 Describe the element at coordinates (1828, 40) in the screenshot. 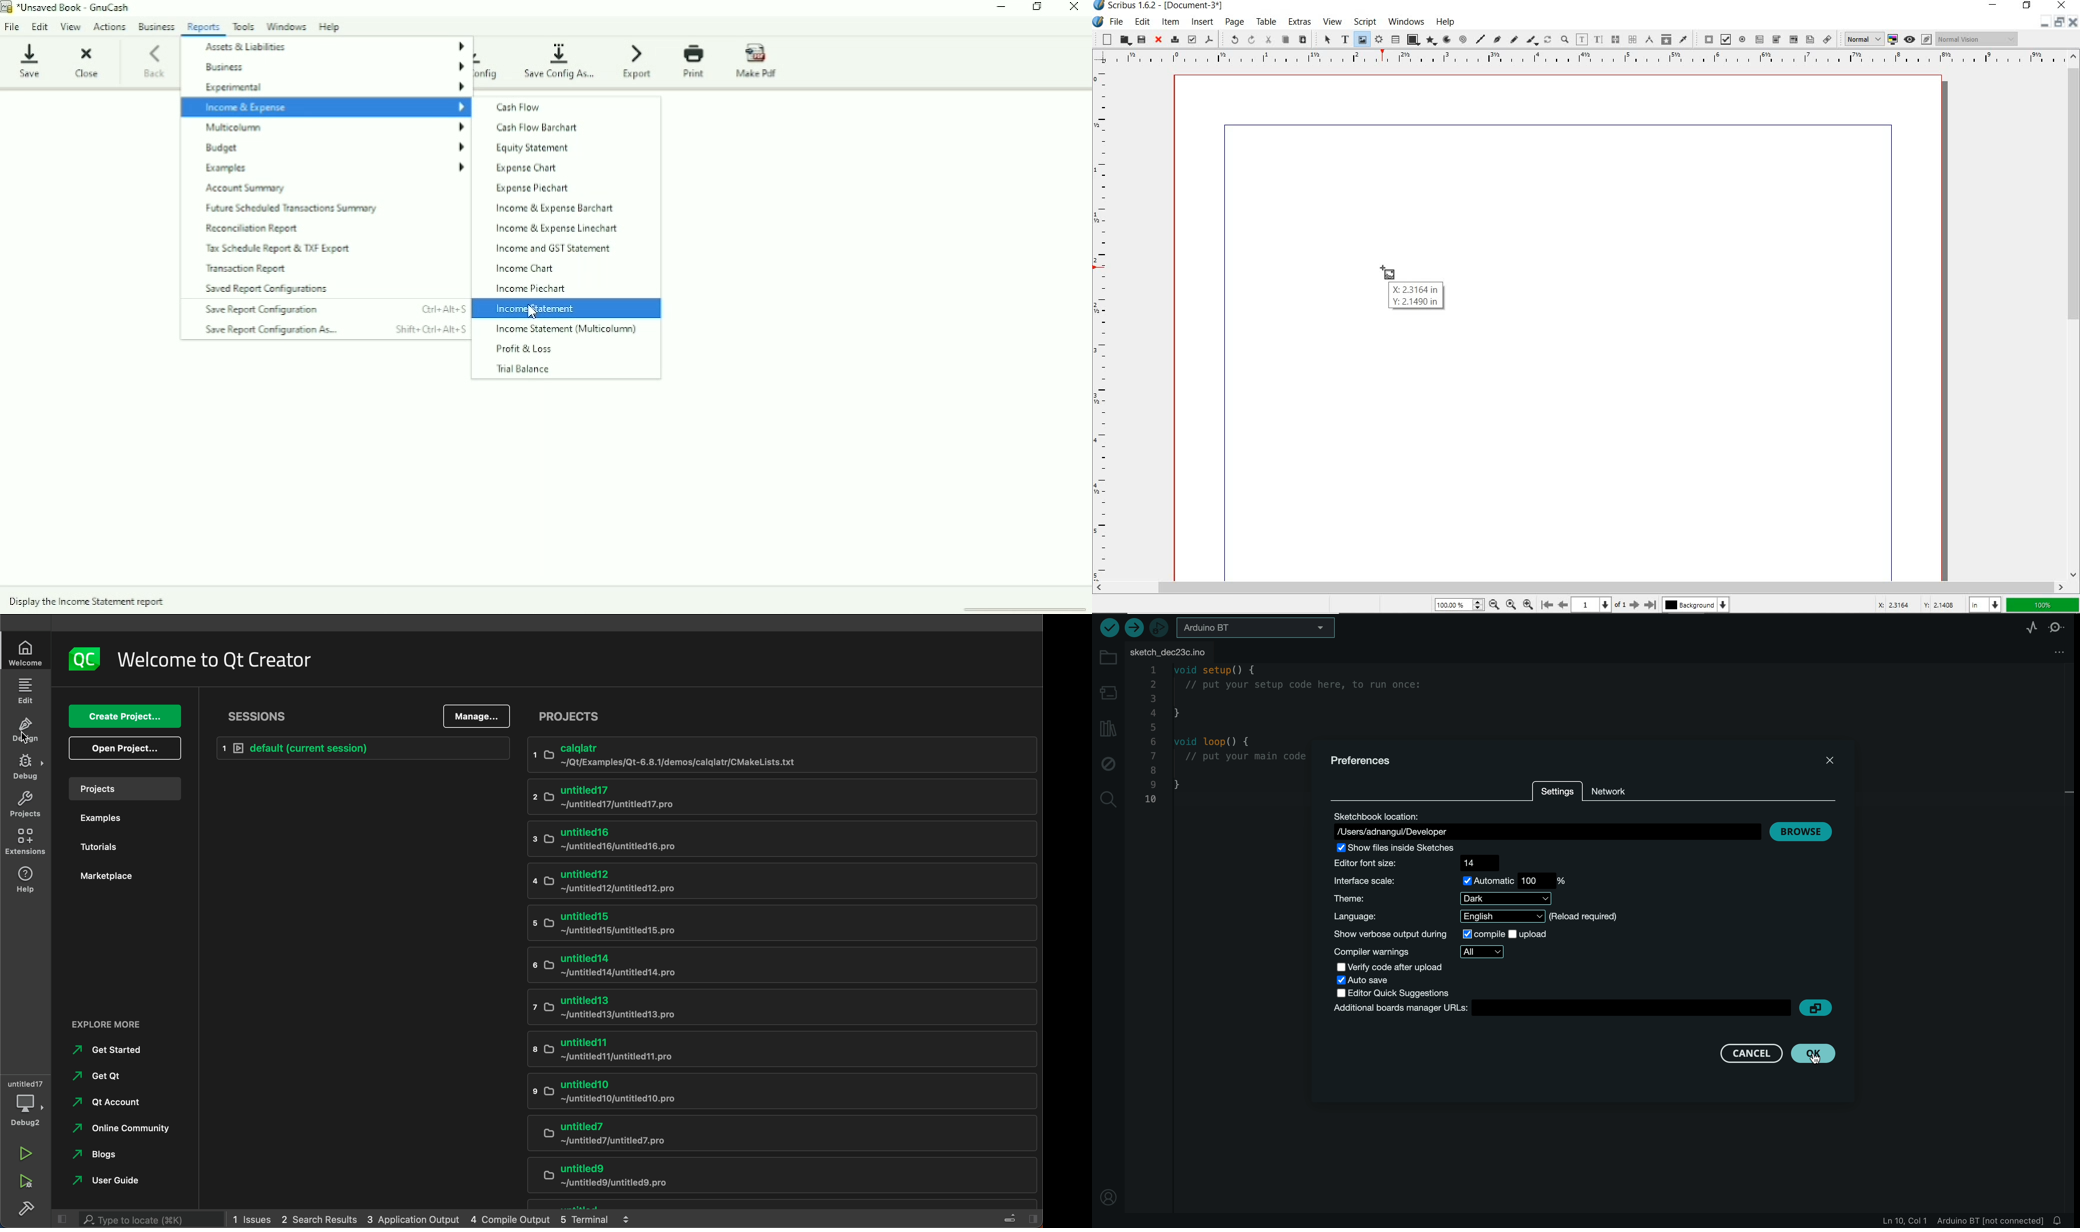

I see `link annotation` at that location.